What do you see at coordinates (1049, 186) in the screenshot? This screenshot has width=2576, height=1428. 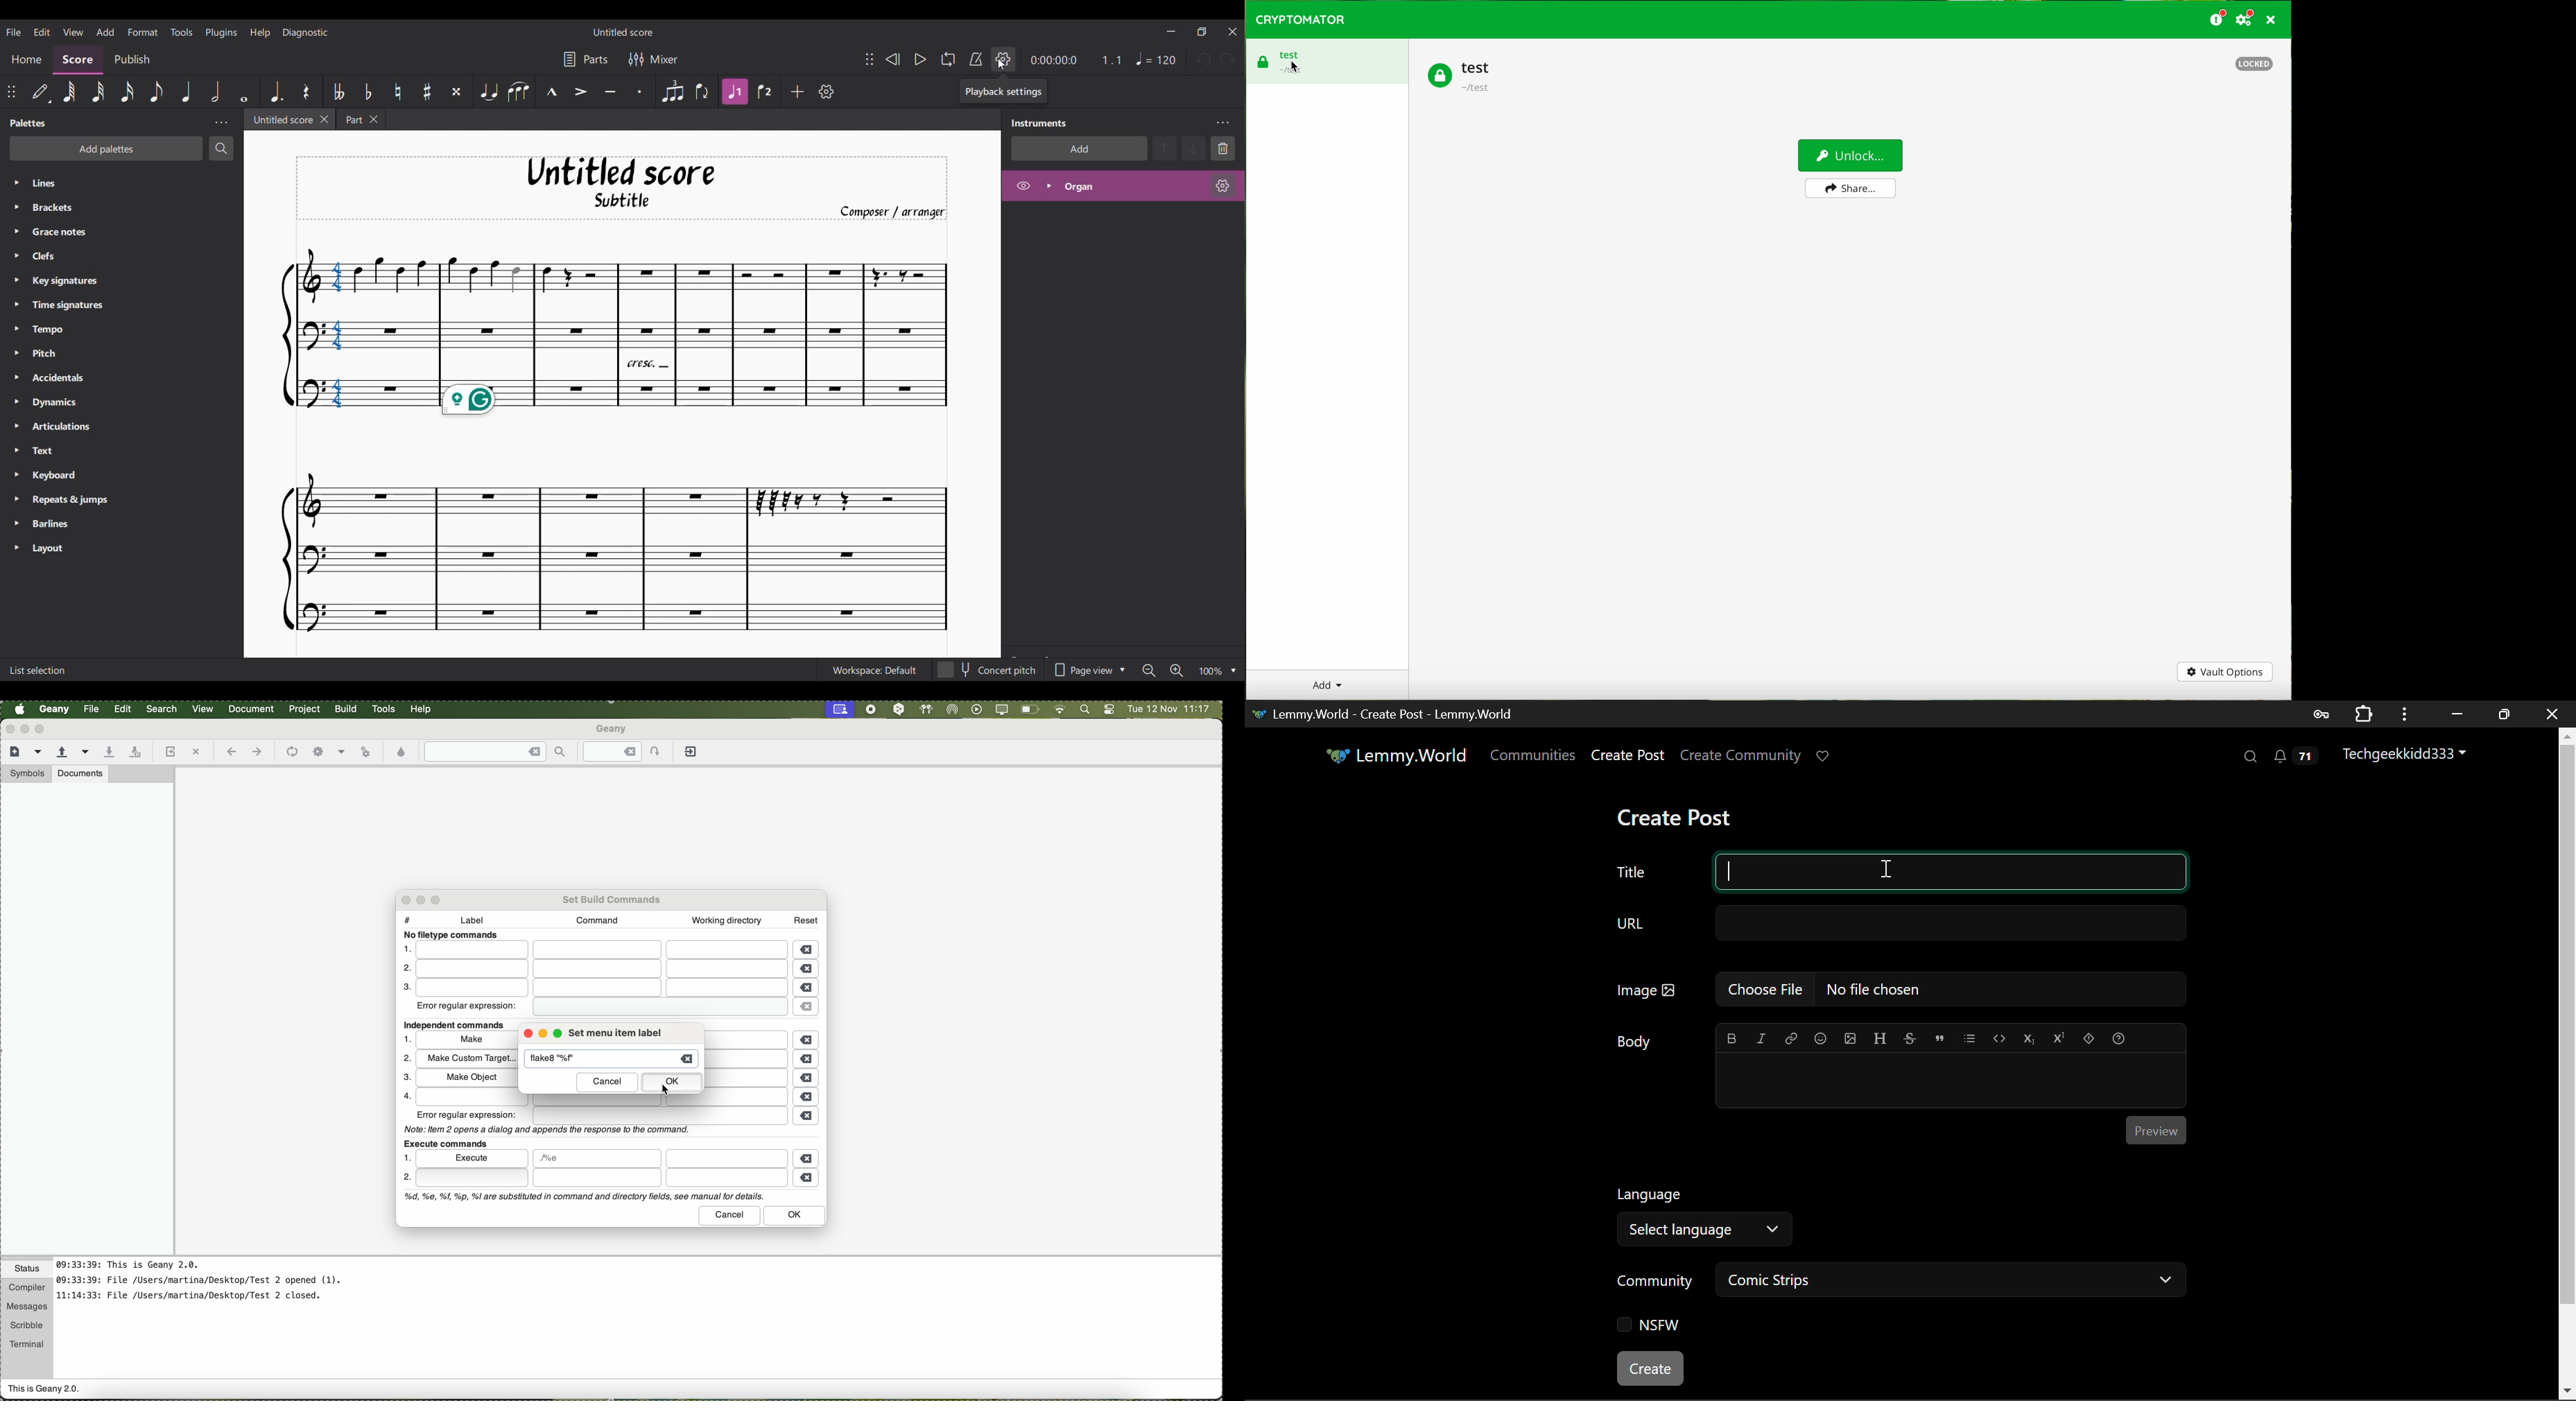 I see `Expand organ` at bounding box center [1049, 186].